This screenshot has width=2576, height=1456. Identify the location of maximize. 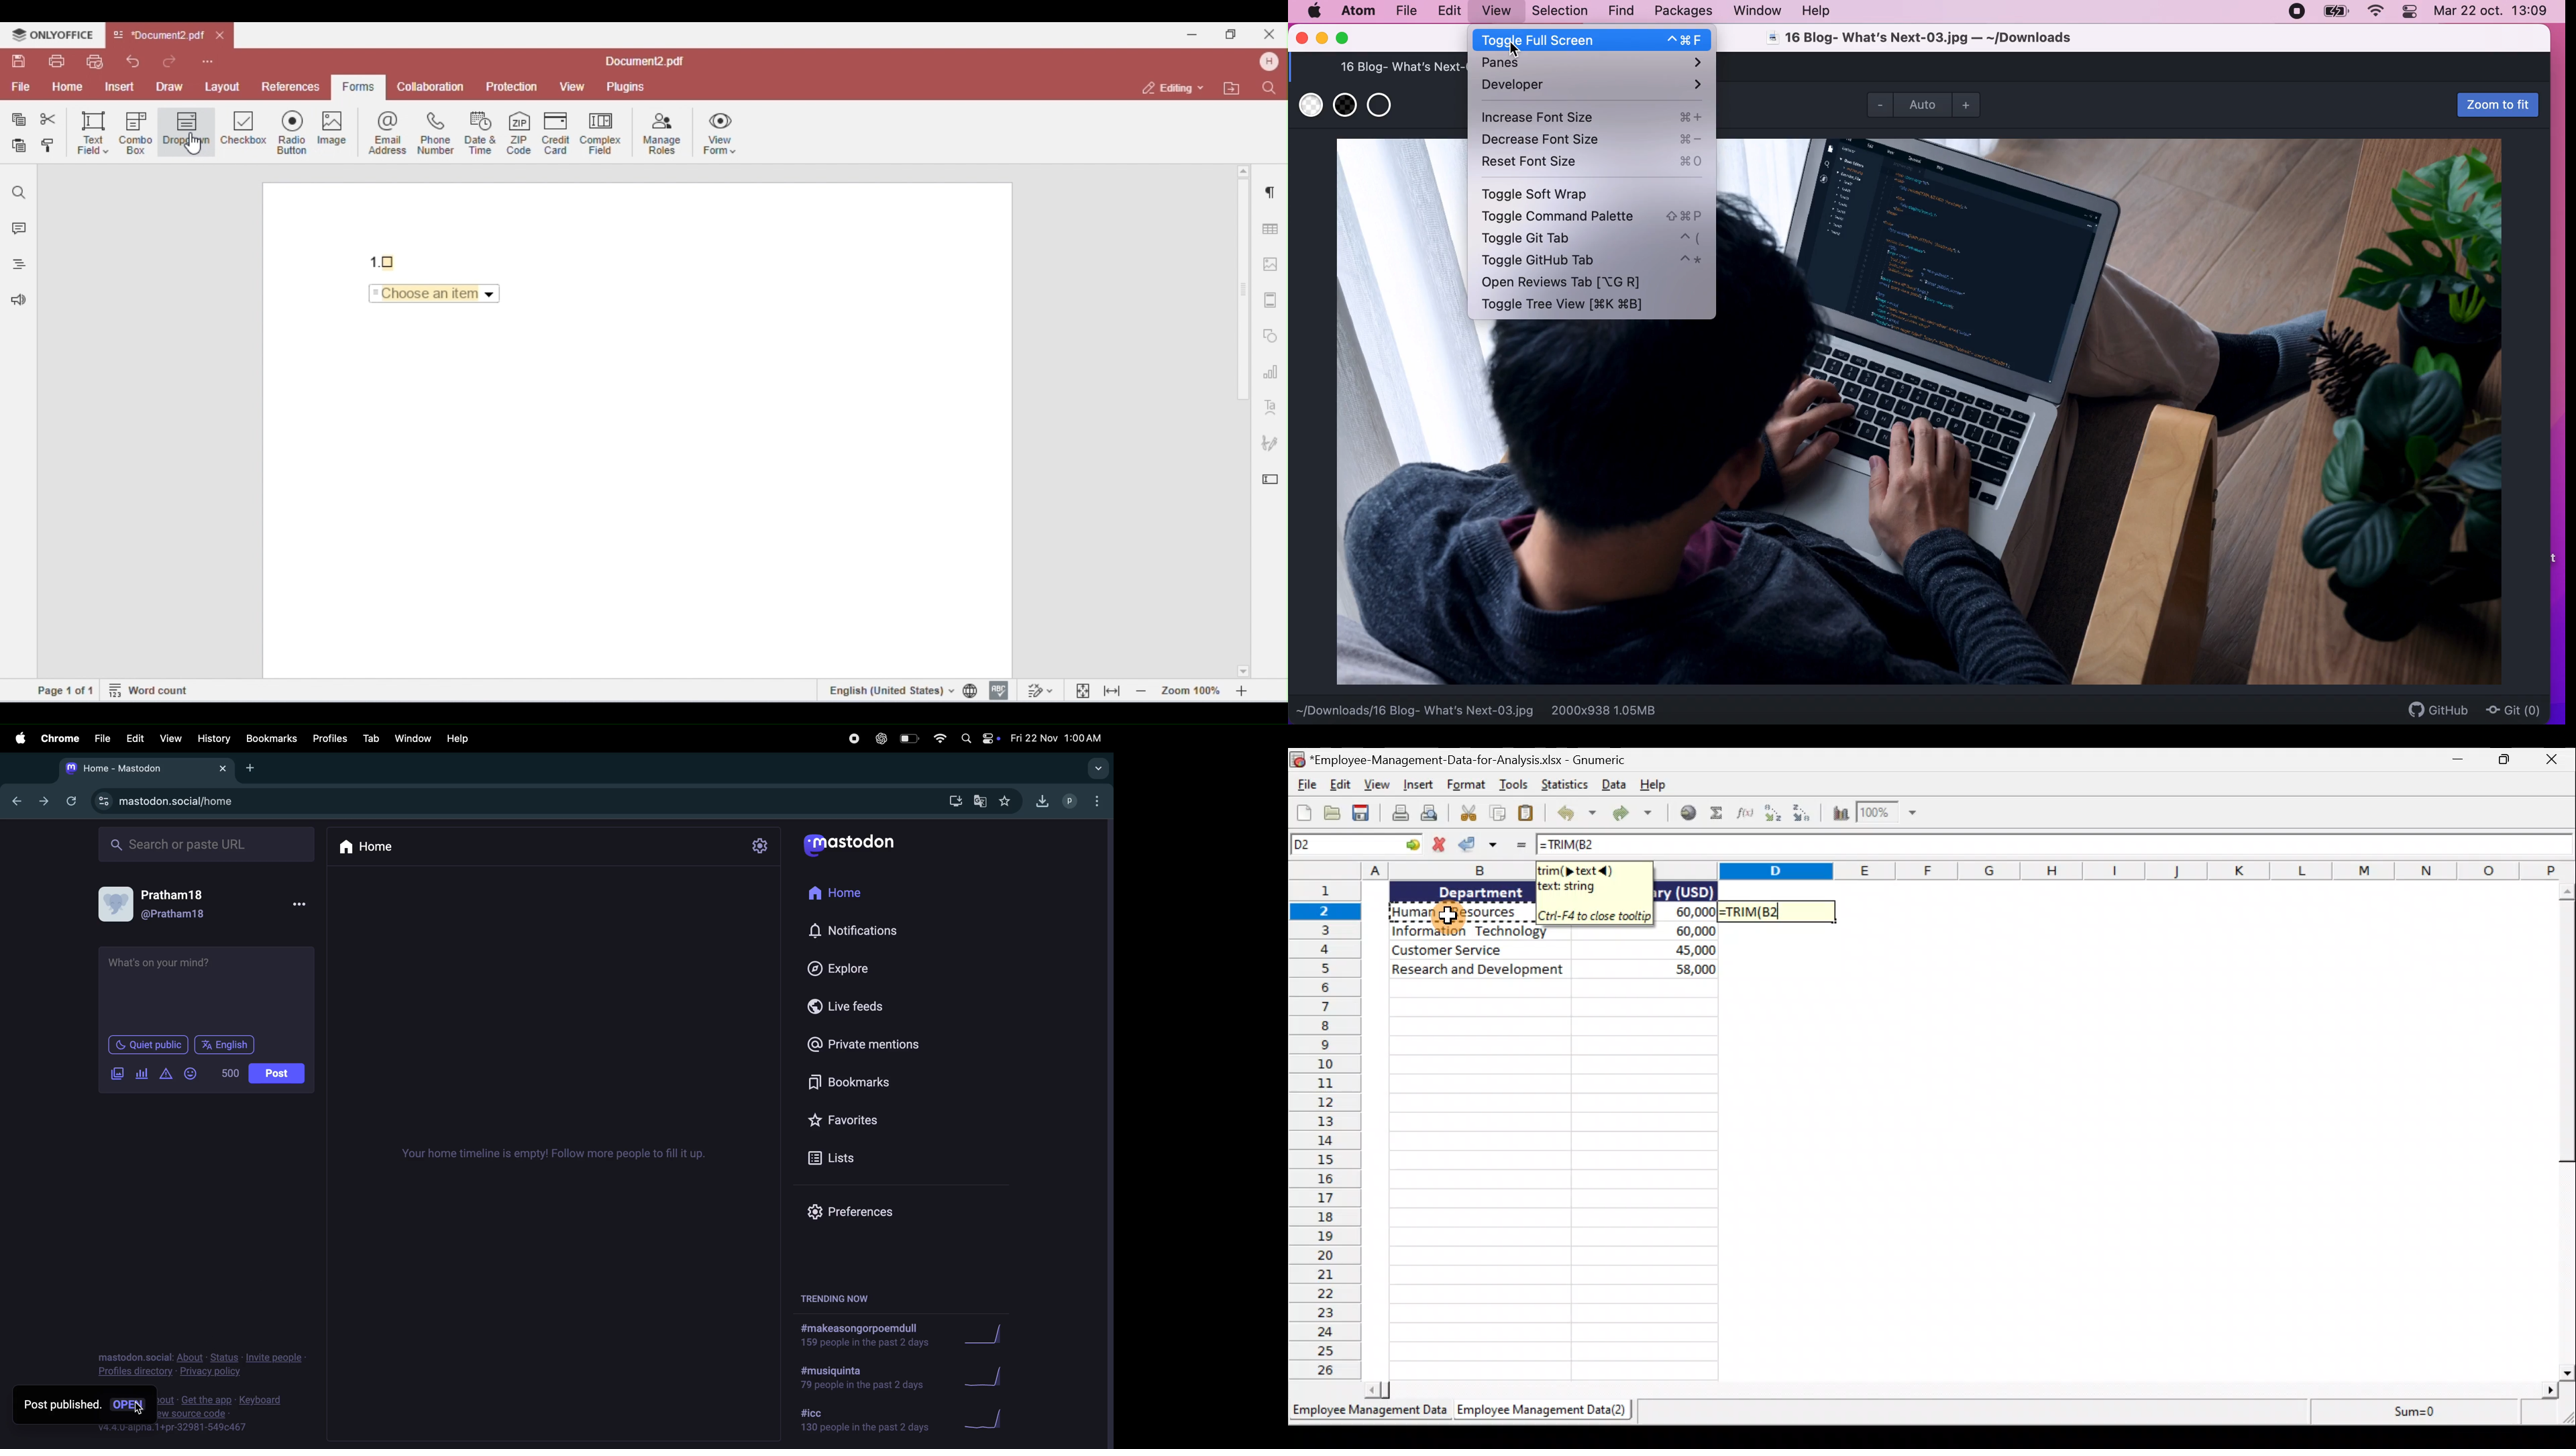
(1348, 37).